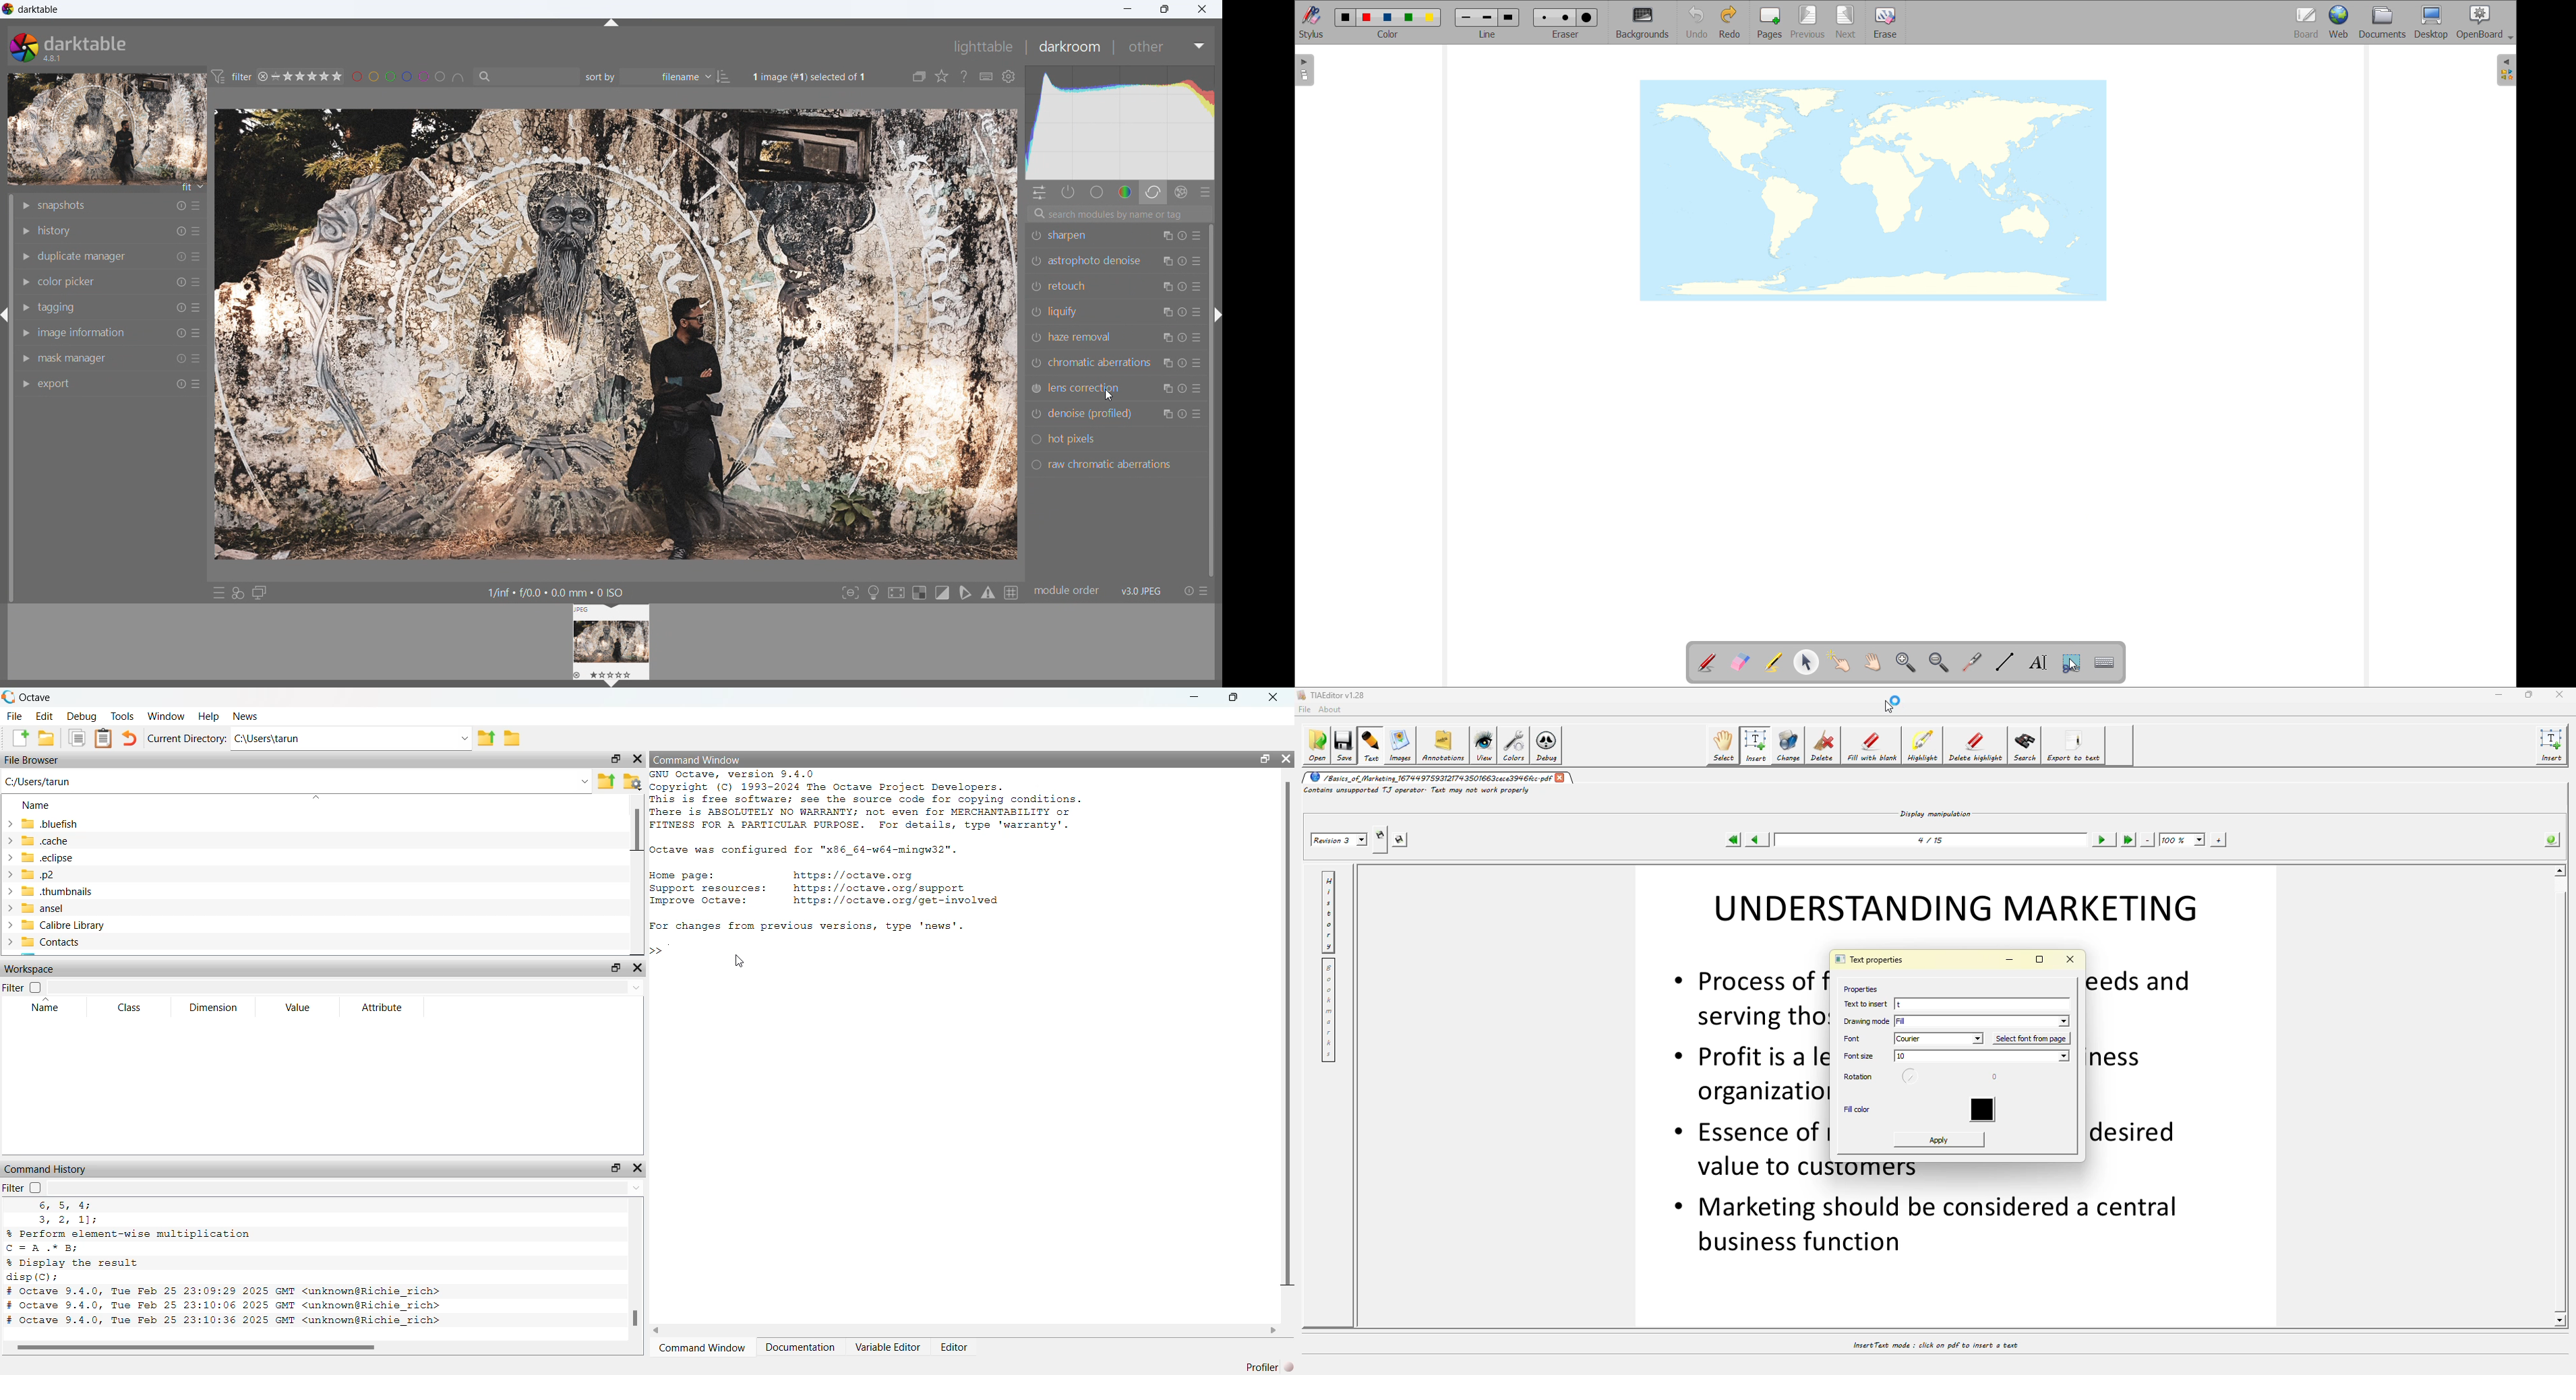  I want to click on hide panel, so click(613, 23).